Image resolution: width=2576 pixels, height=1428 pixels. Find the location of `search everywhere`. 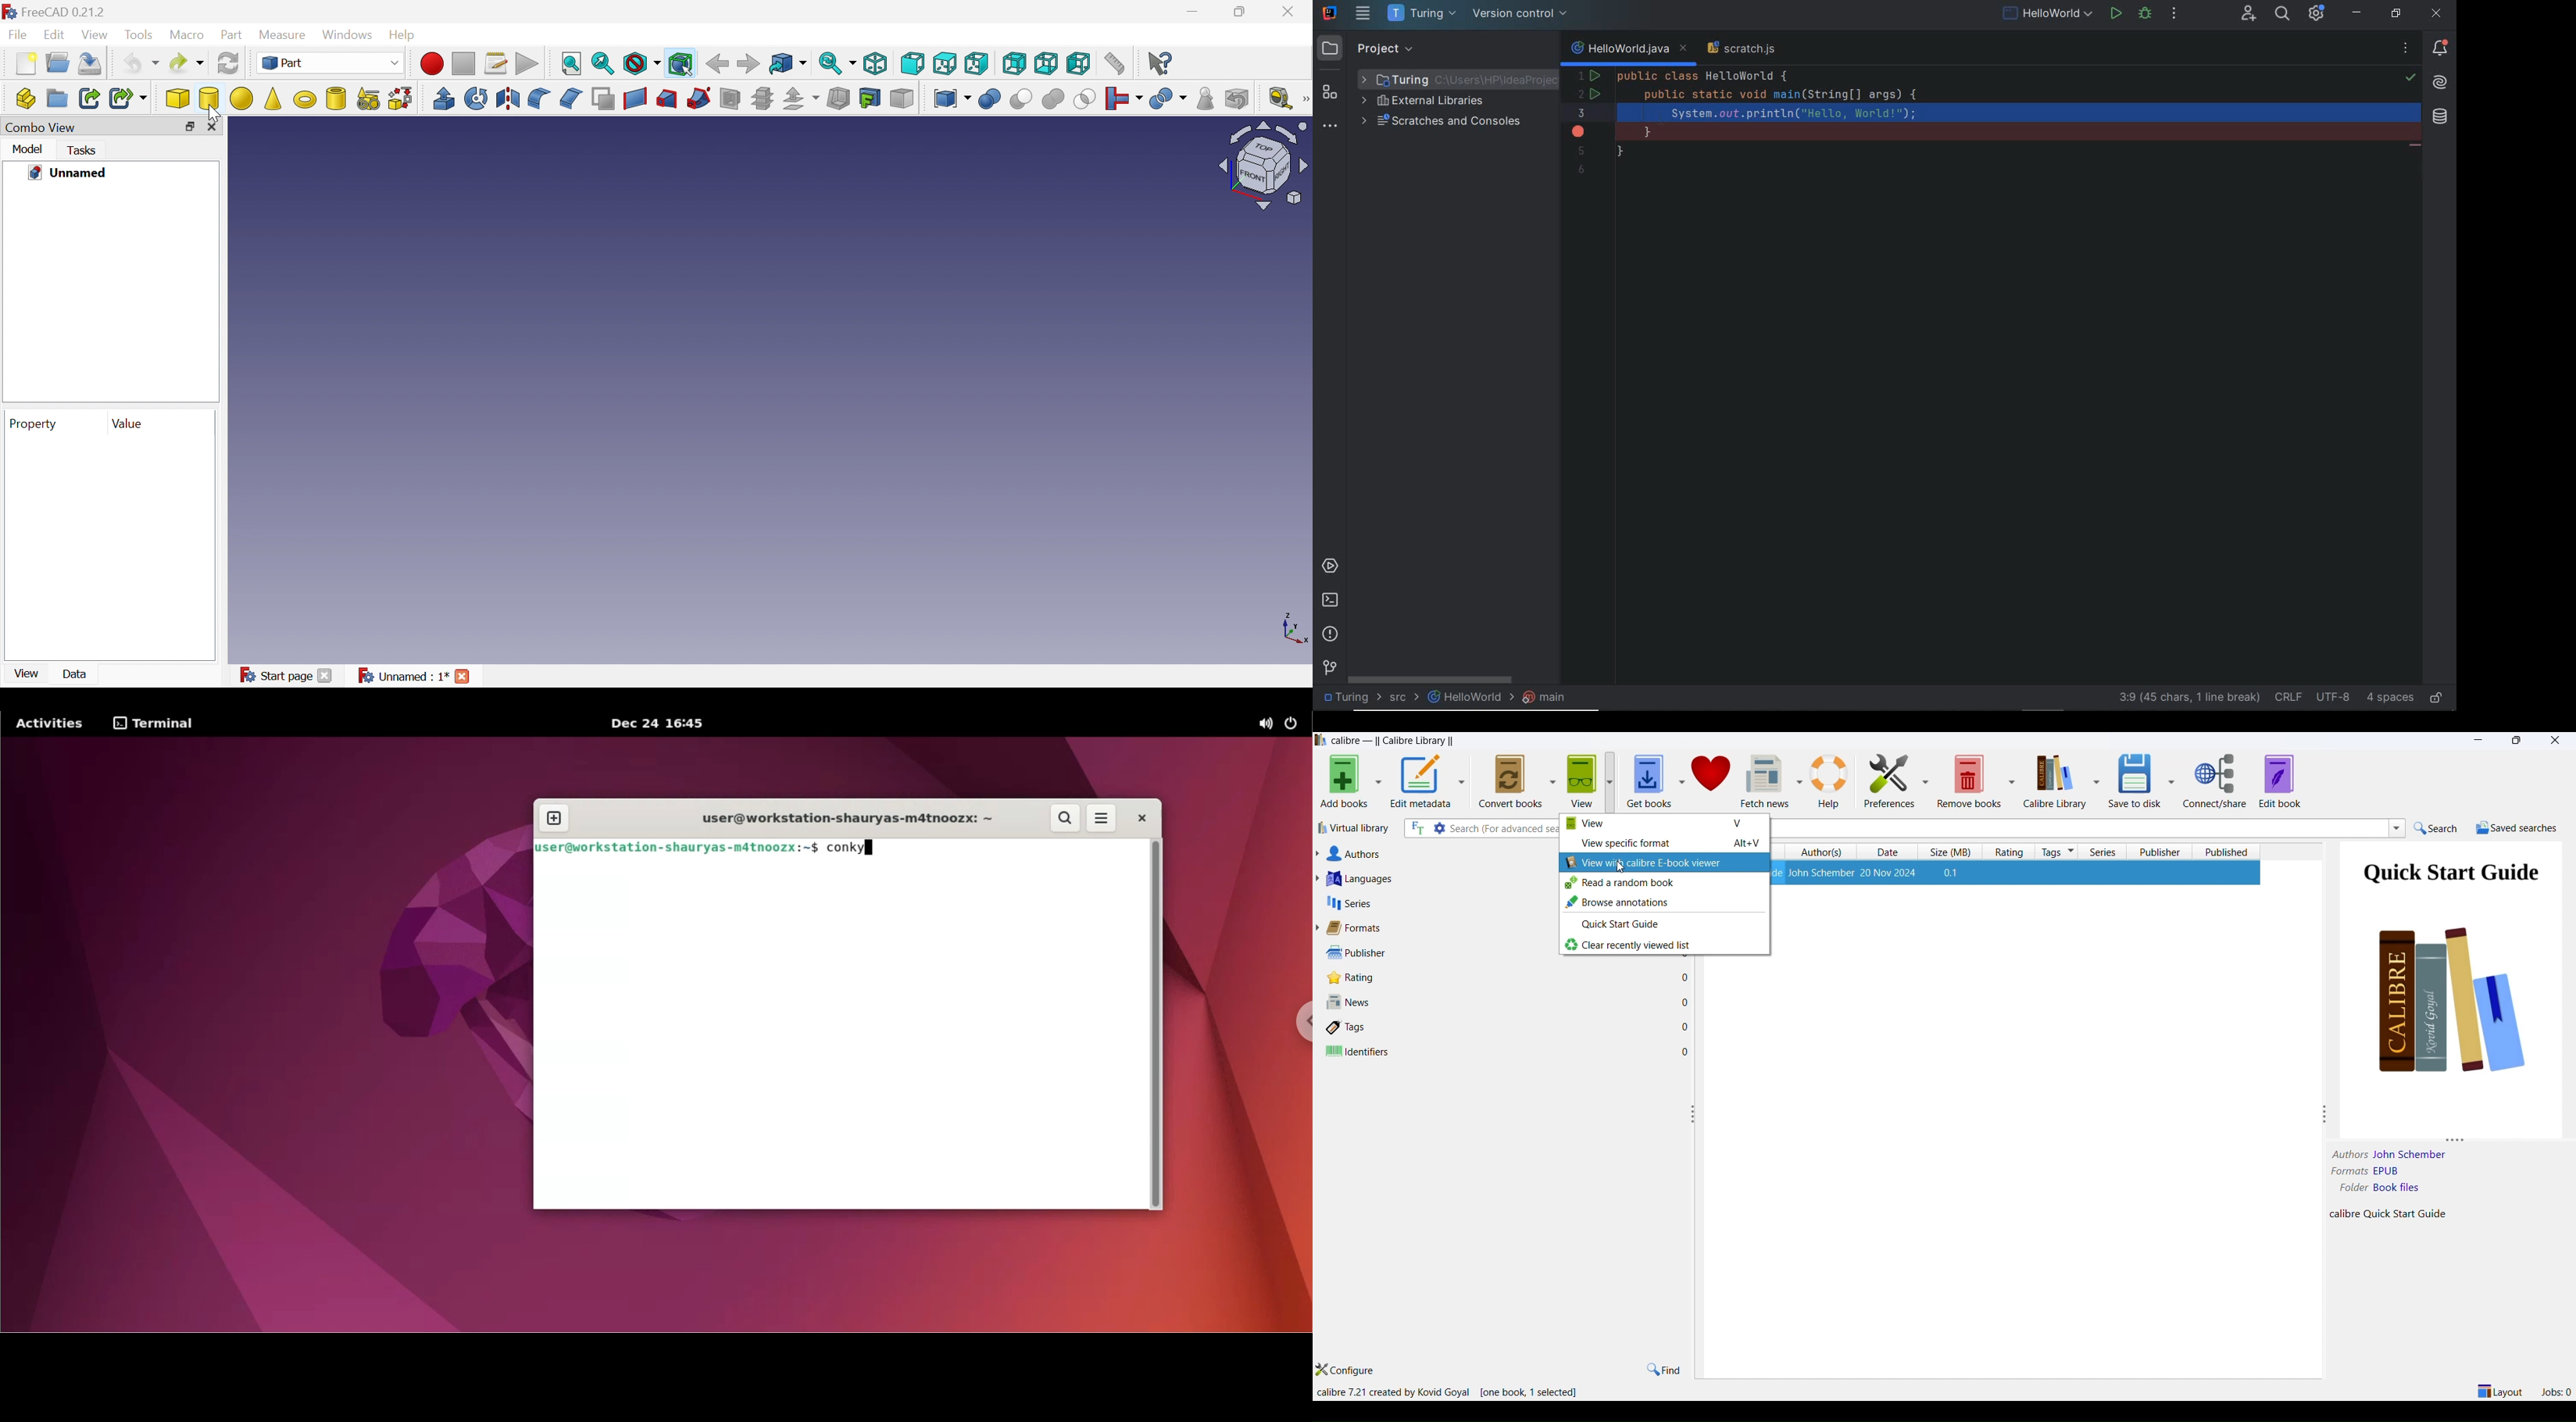

search everywhere is located at coordinates (2282, 14).